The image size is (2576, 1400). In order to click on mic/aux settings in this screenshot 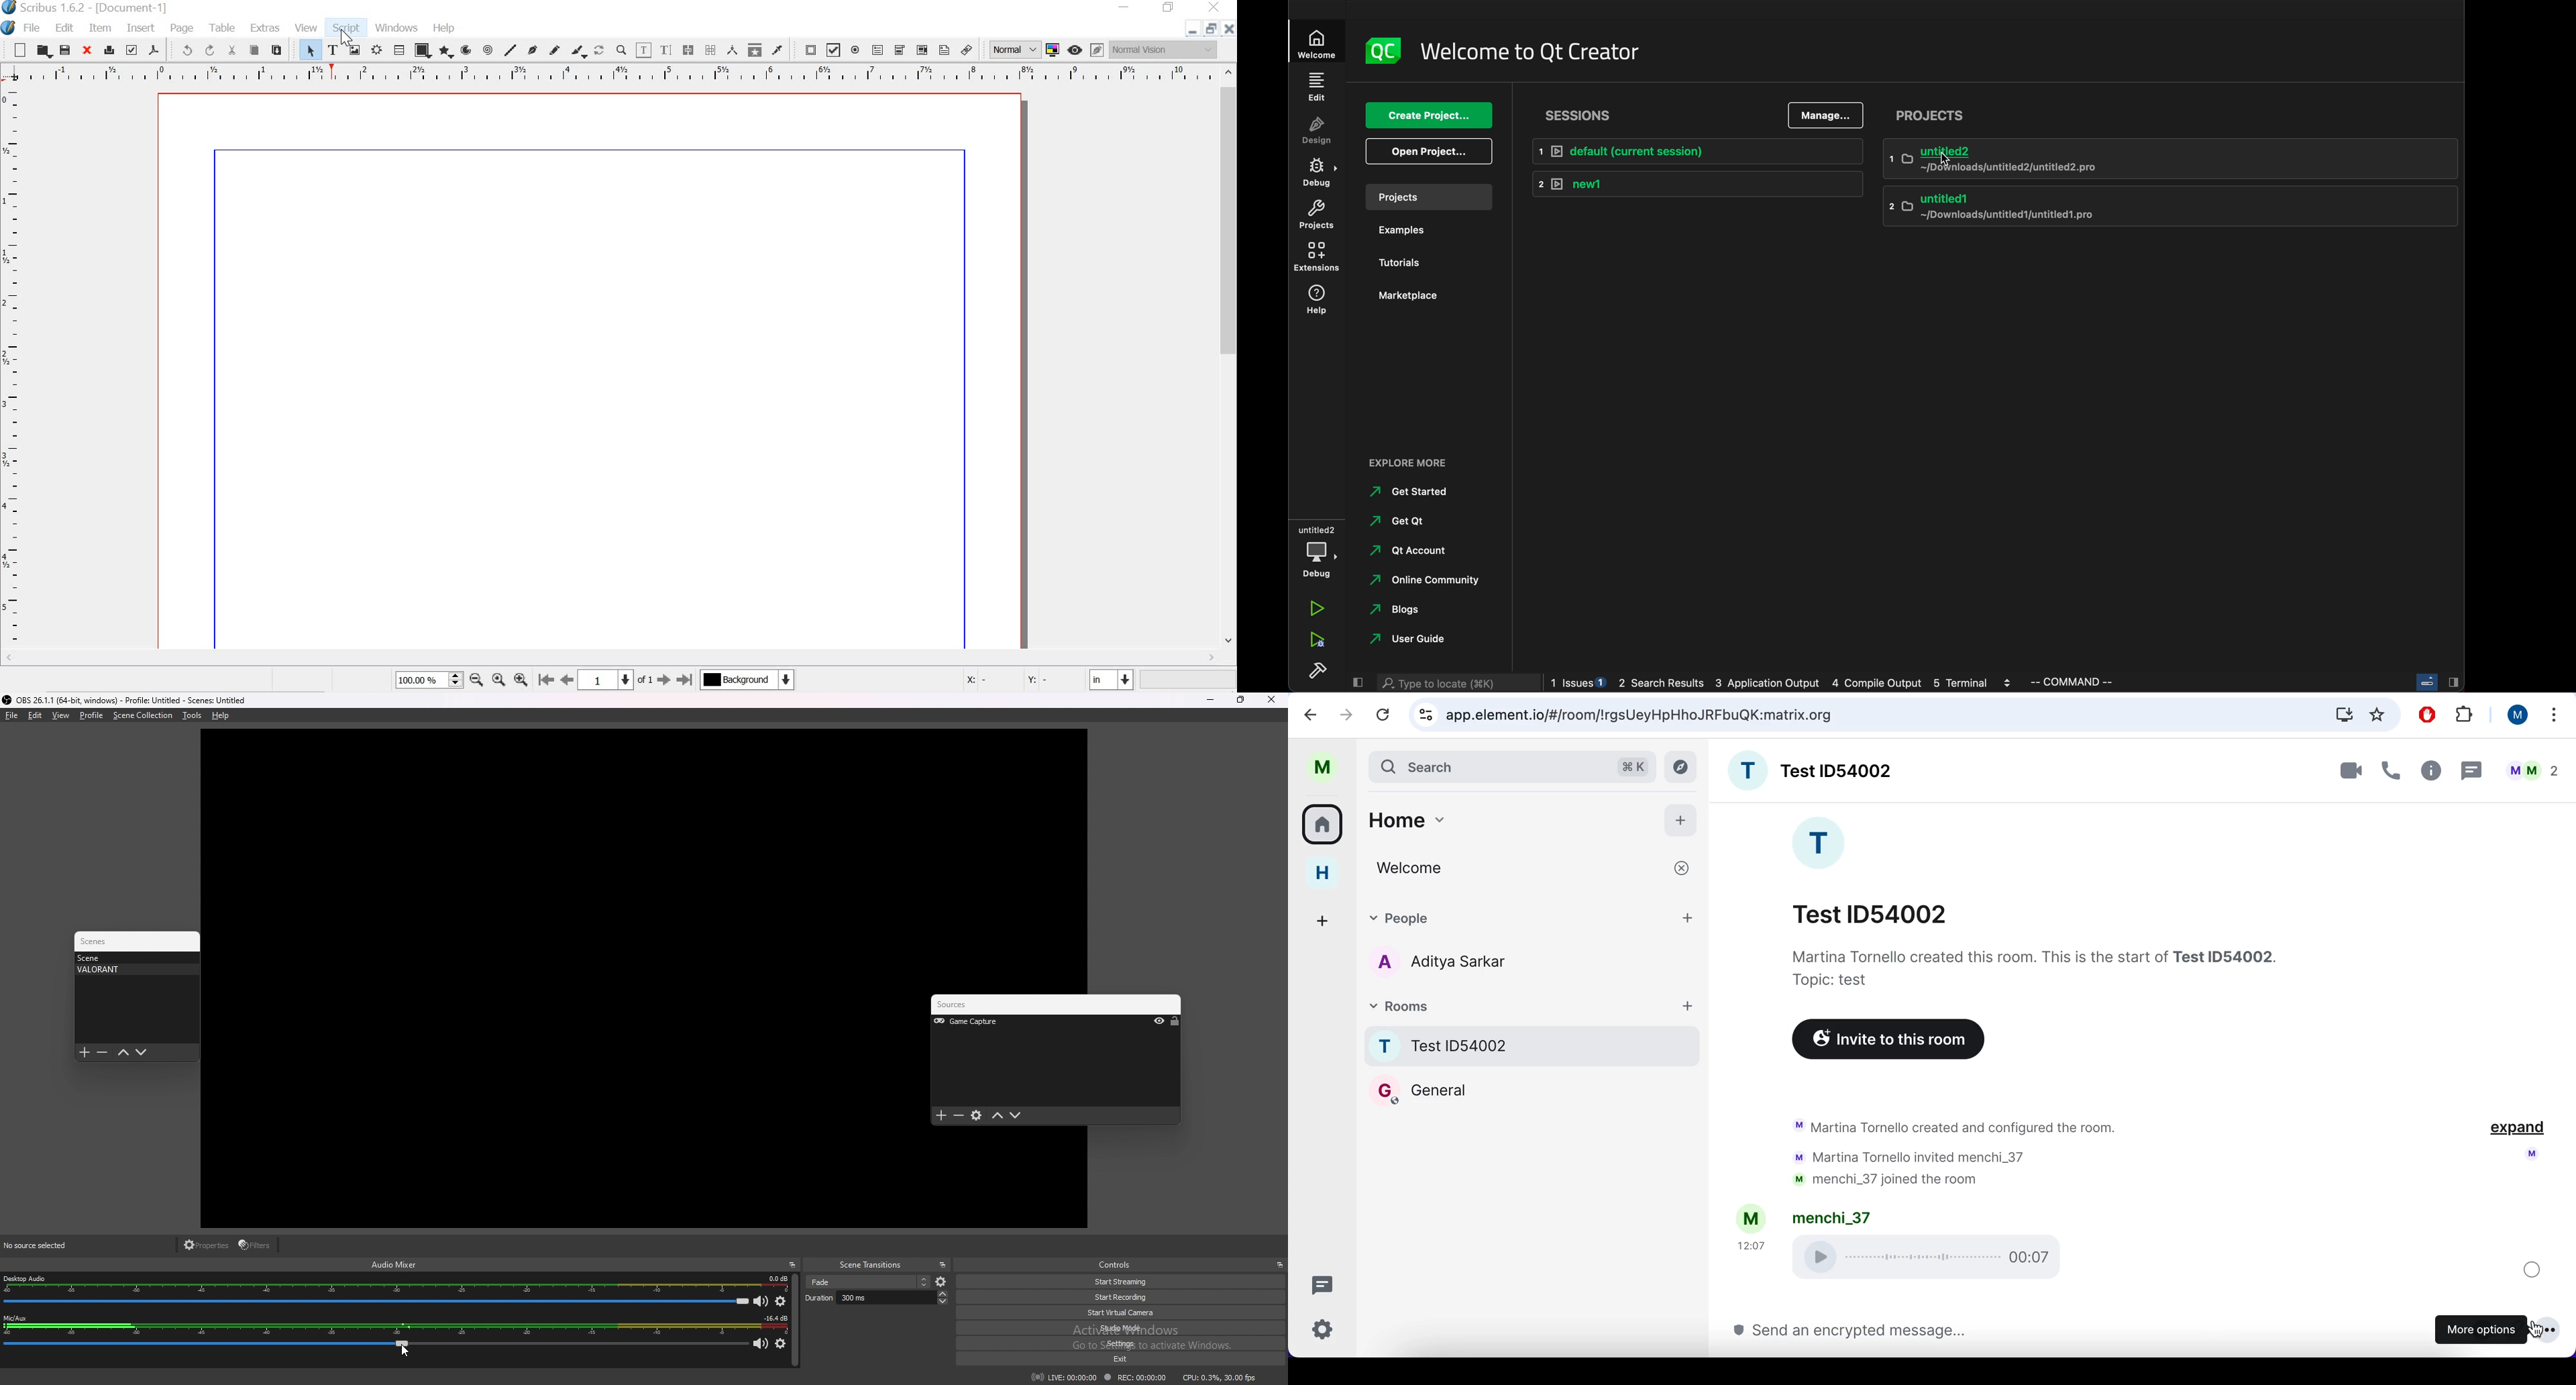, I will do `click(780, 1344)`.